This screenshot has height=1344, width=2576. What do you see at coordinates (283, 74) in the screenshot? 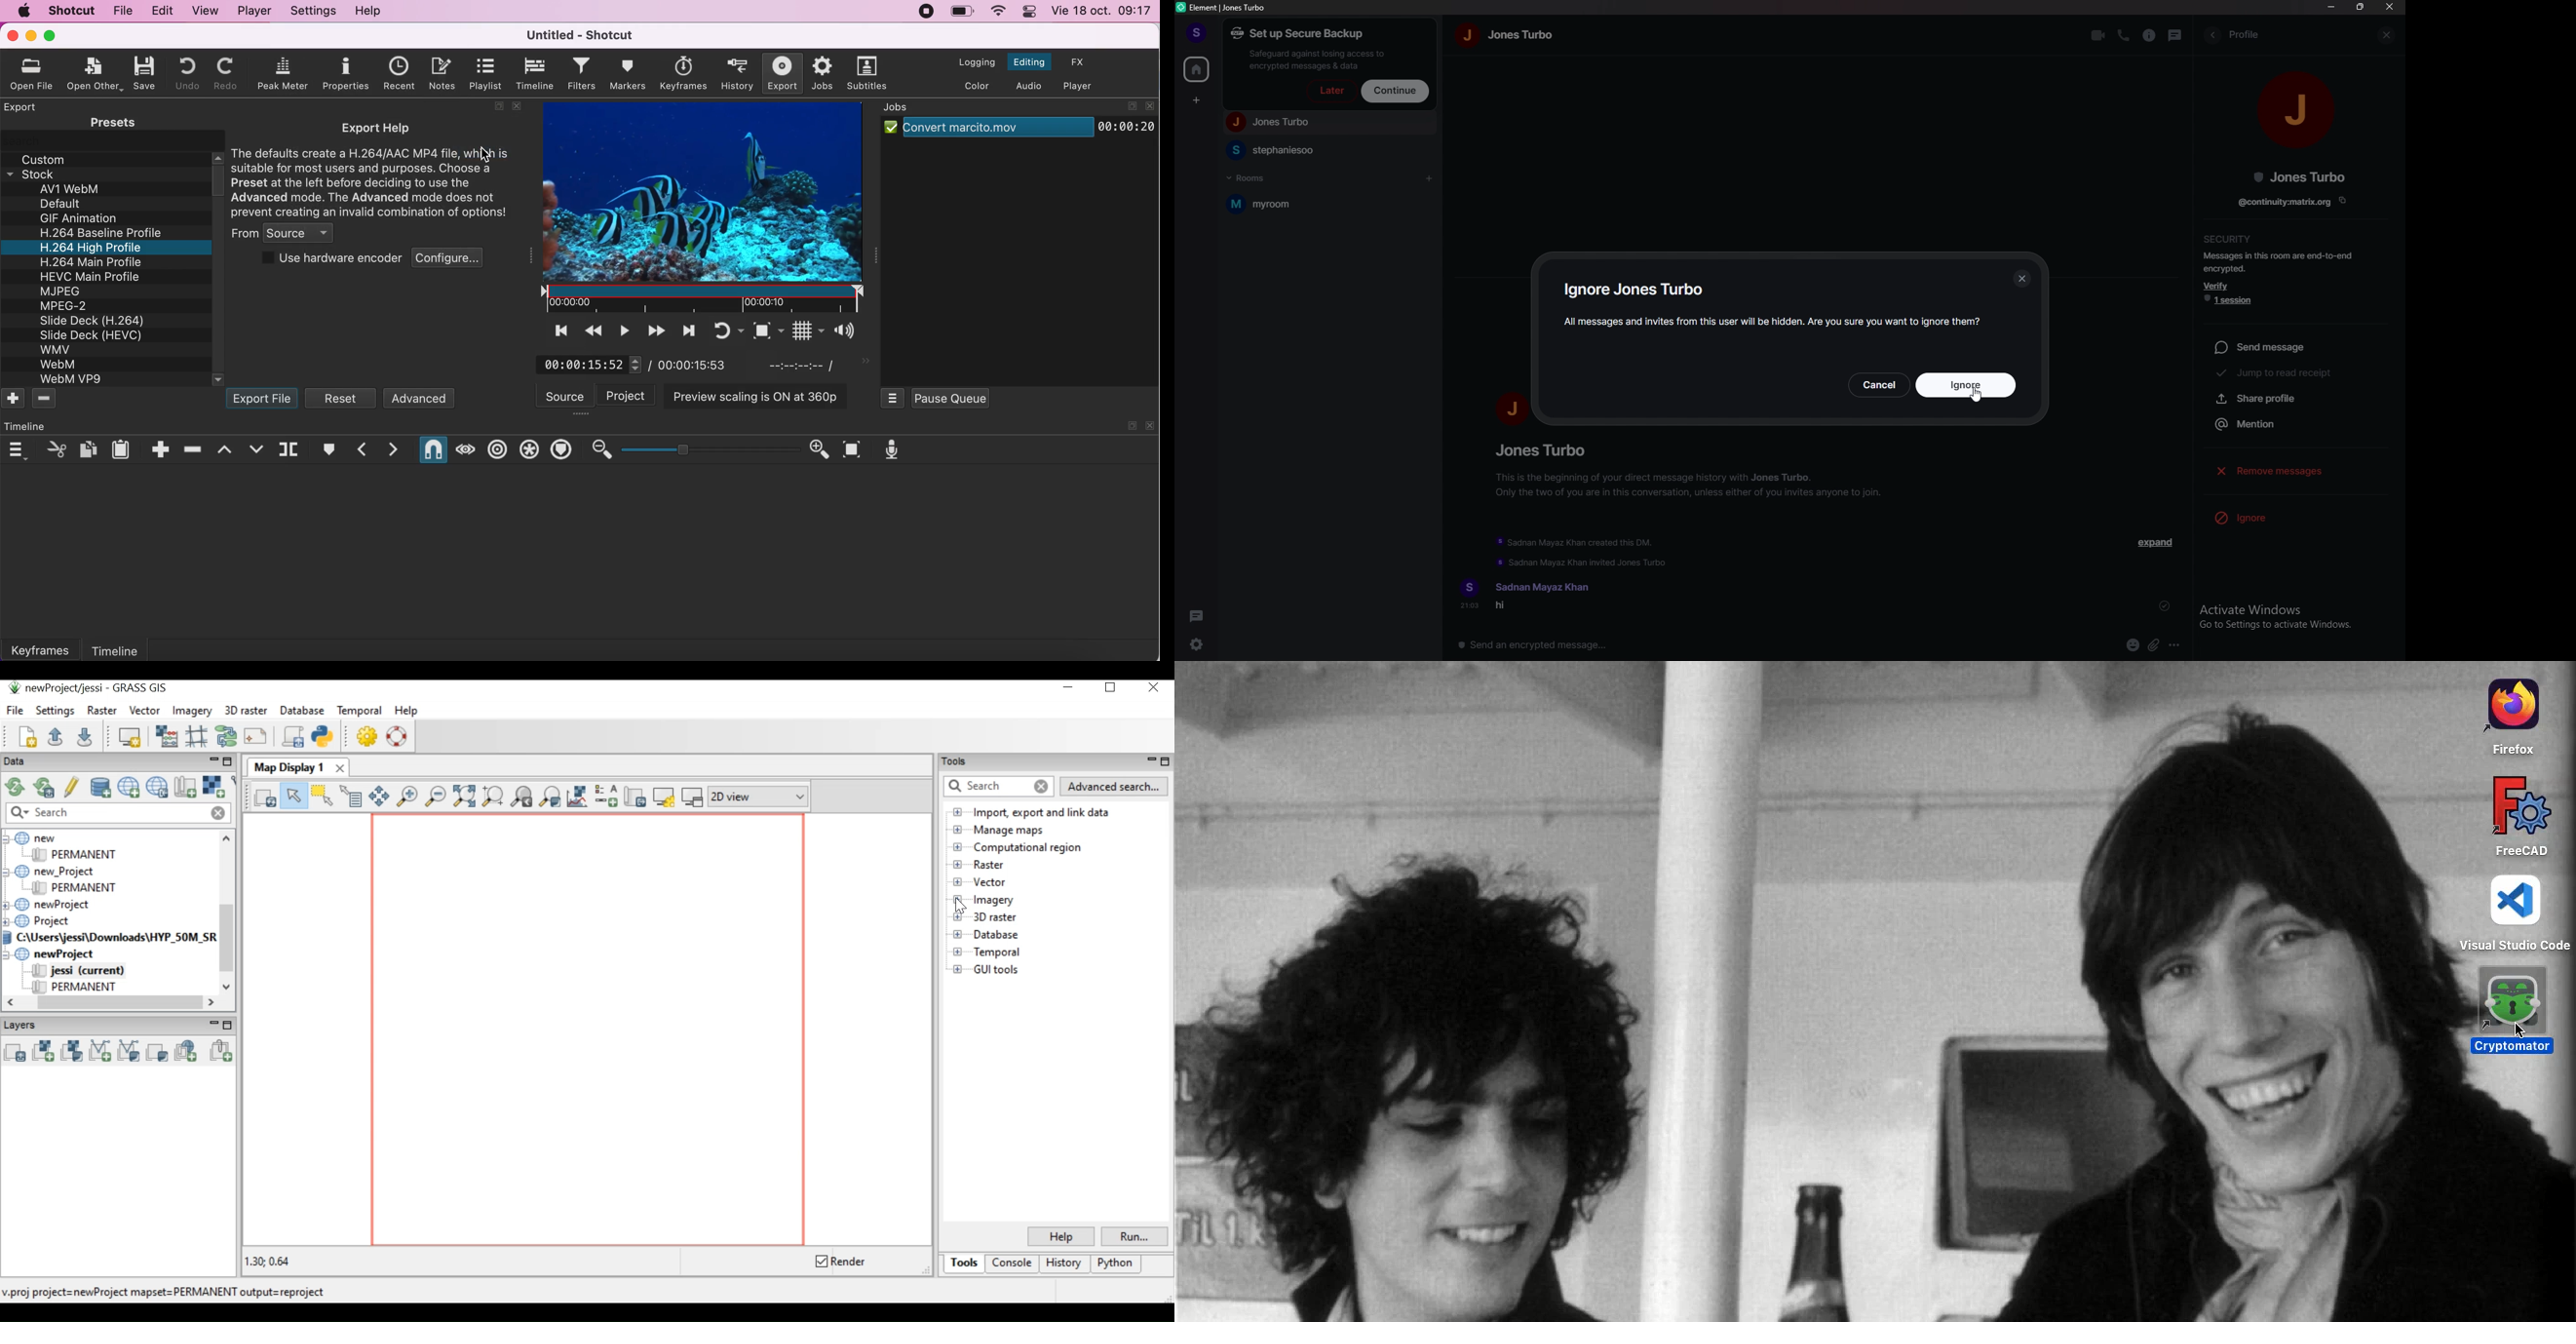
I see `peak meter` at bounding box center [283, 74].